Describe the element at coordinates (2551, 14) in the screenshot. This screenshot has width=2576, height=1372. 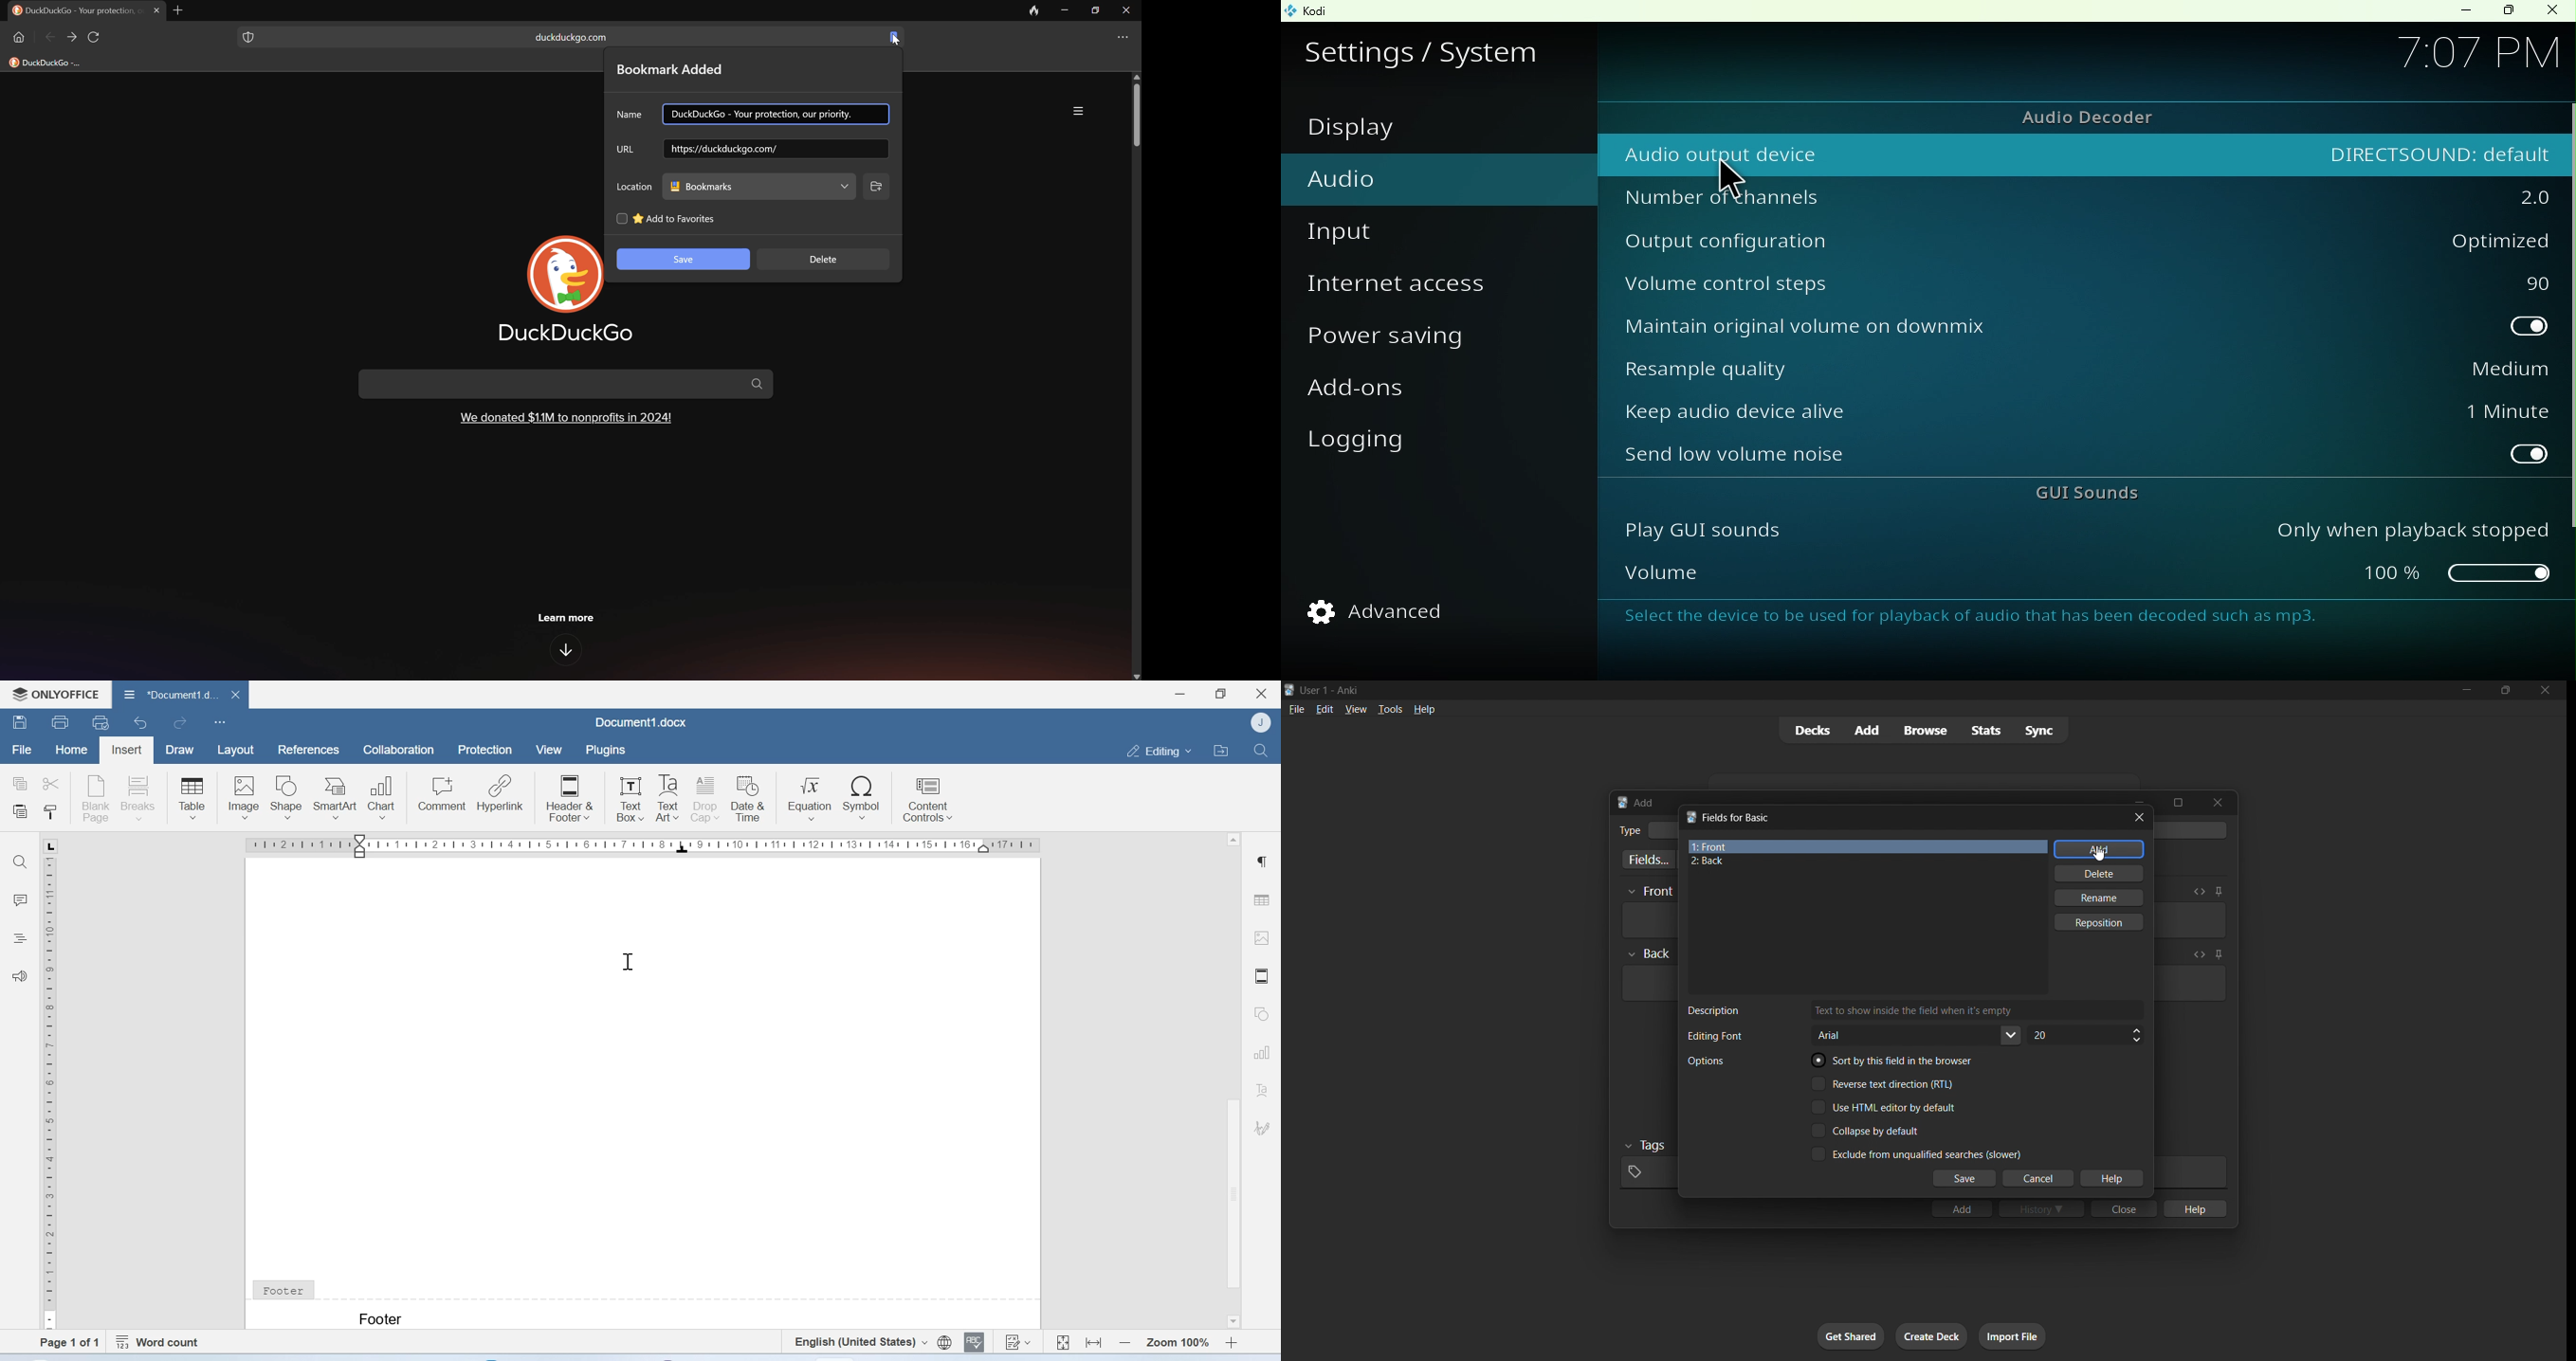
I see `Close` at that location.